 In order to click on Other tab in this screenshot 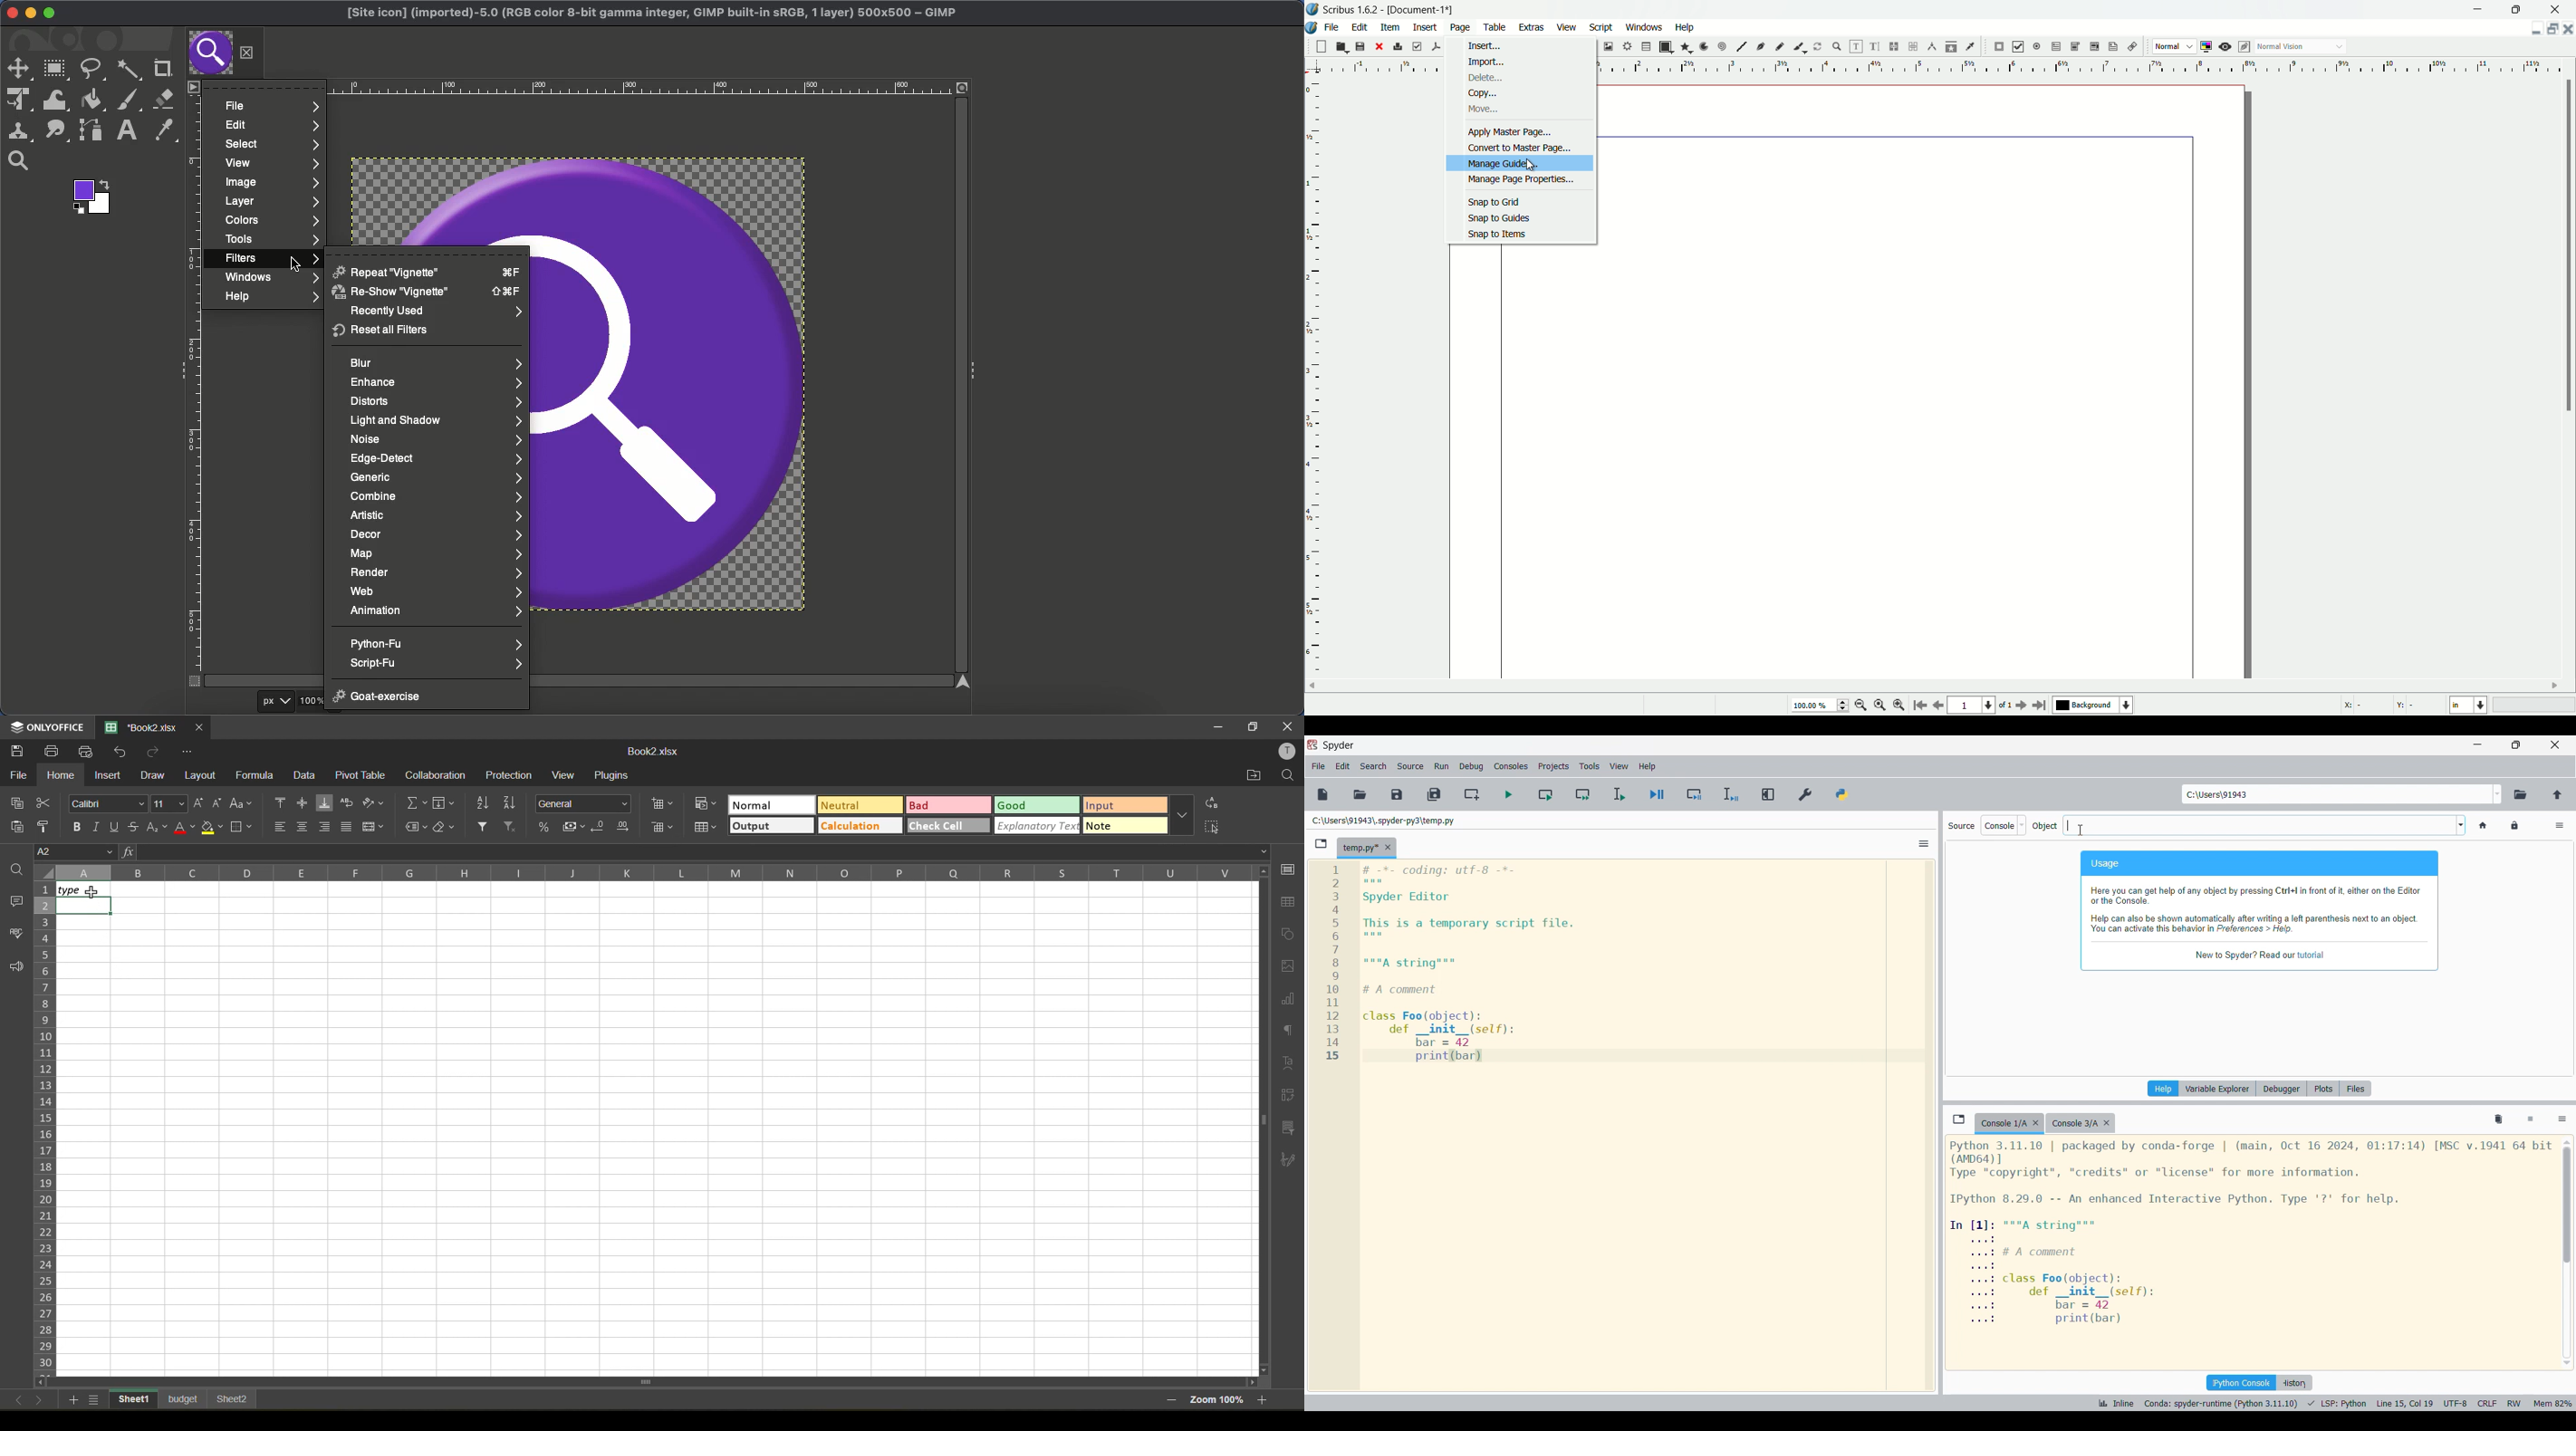, I will do `click(2080, 1124)`.